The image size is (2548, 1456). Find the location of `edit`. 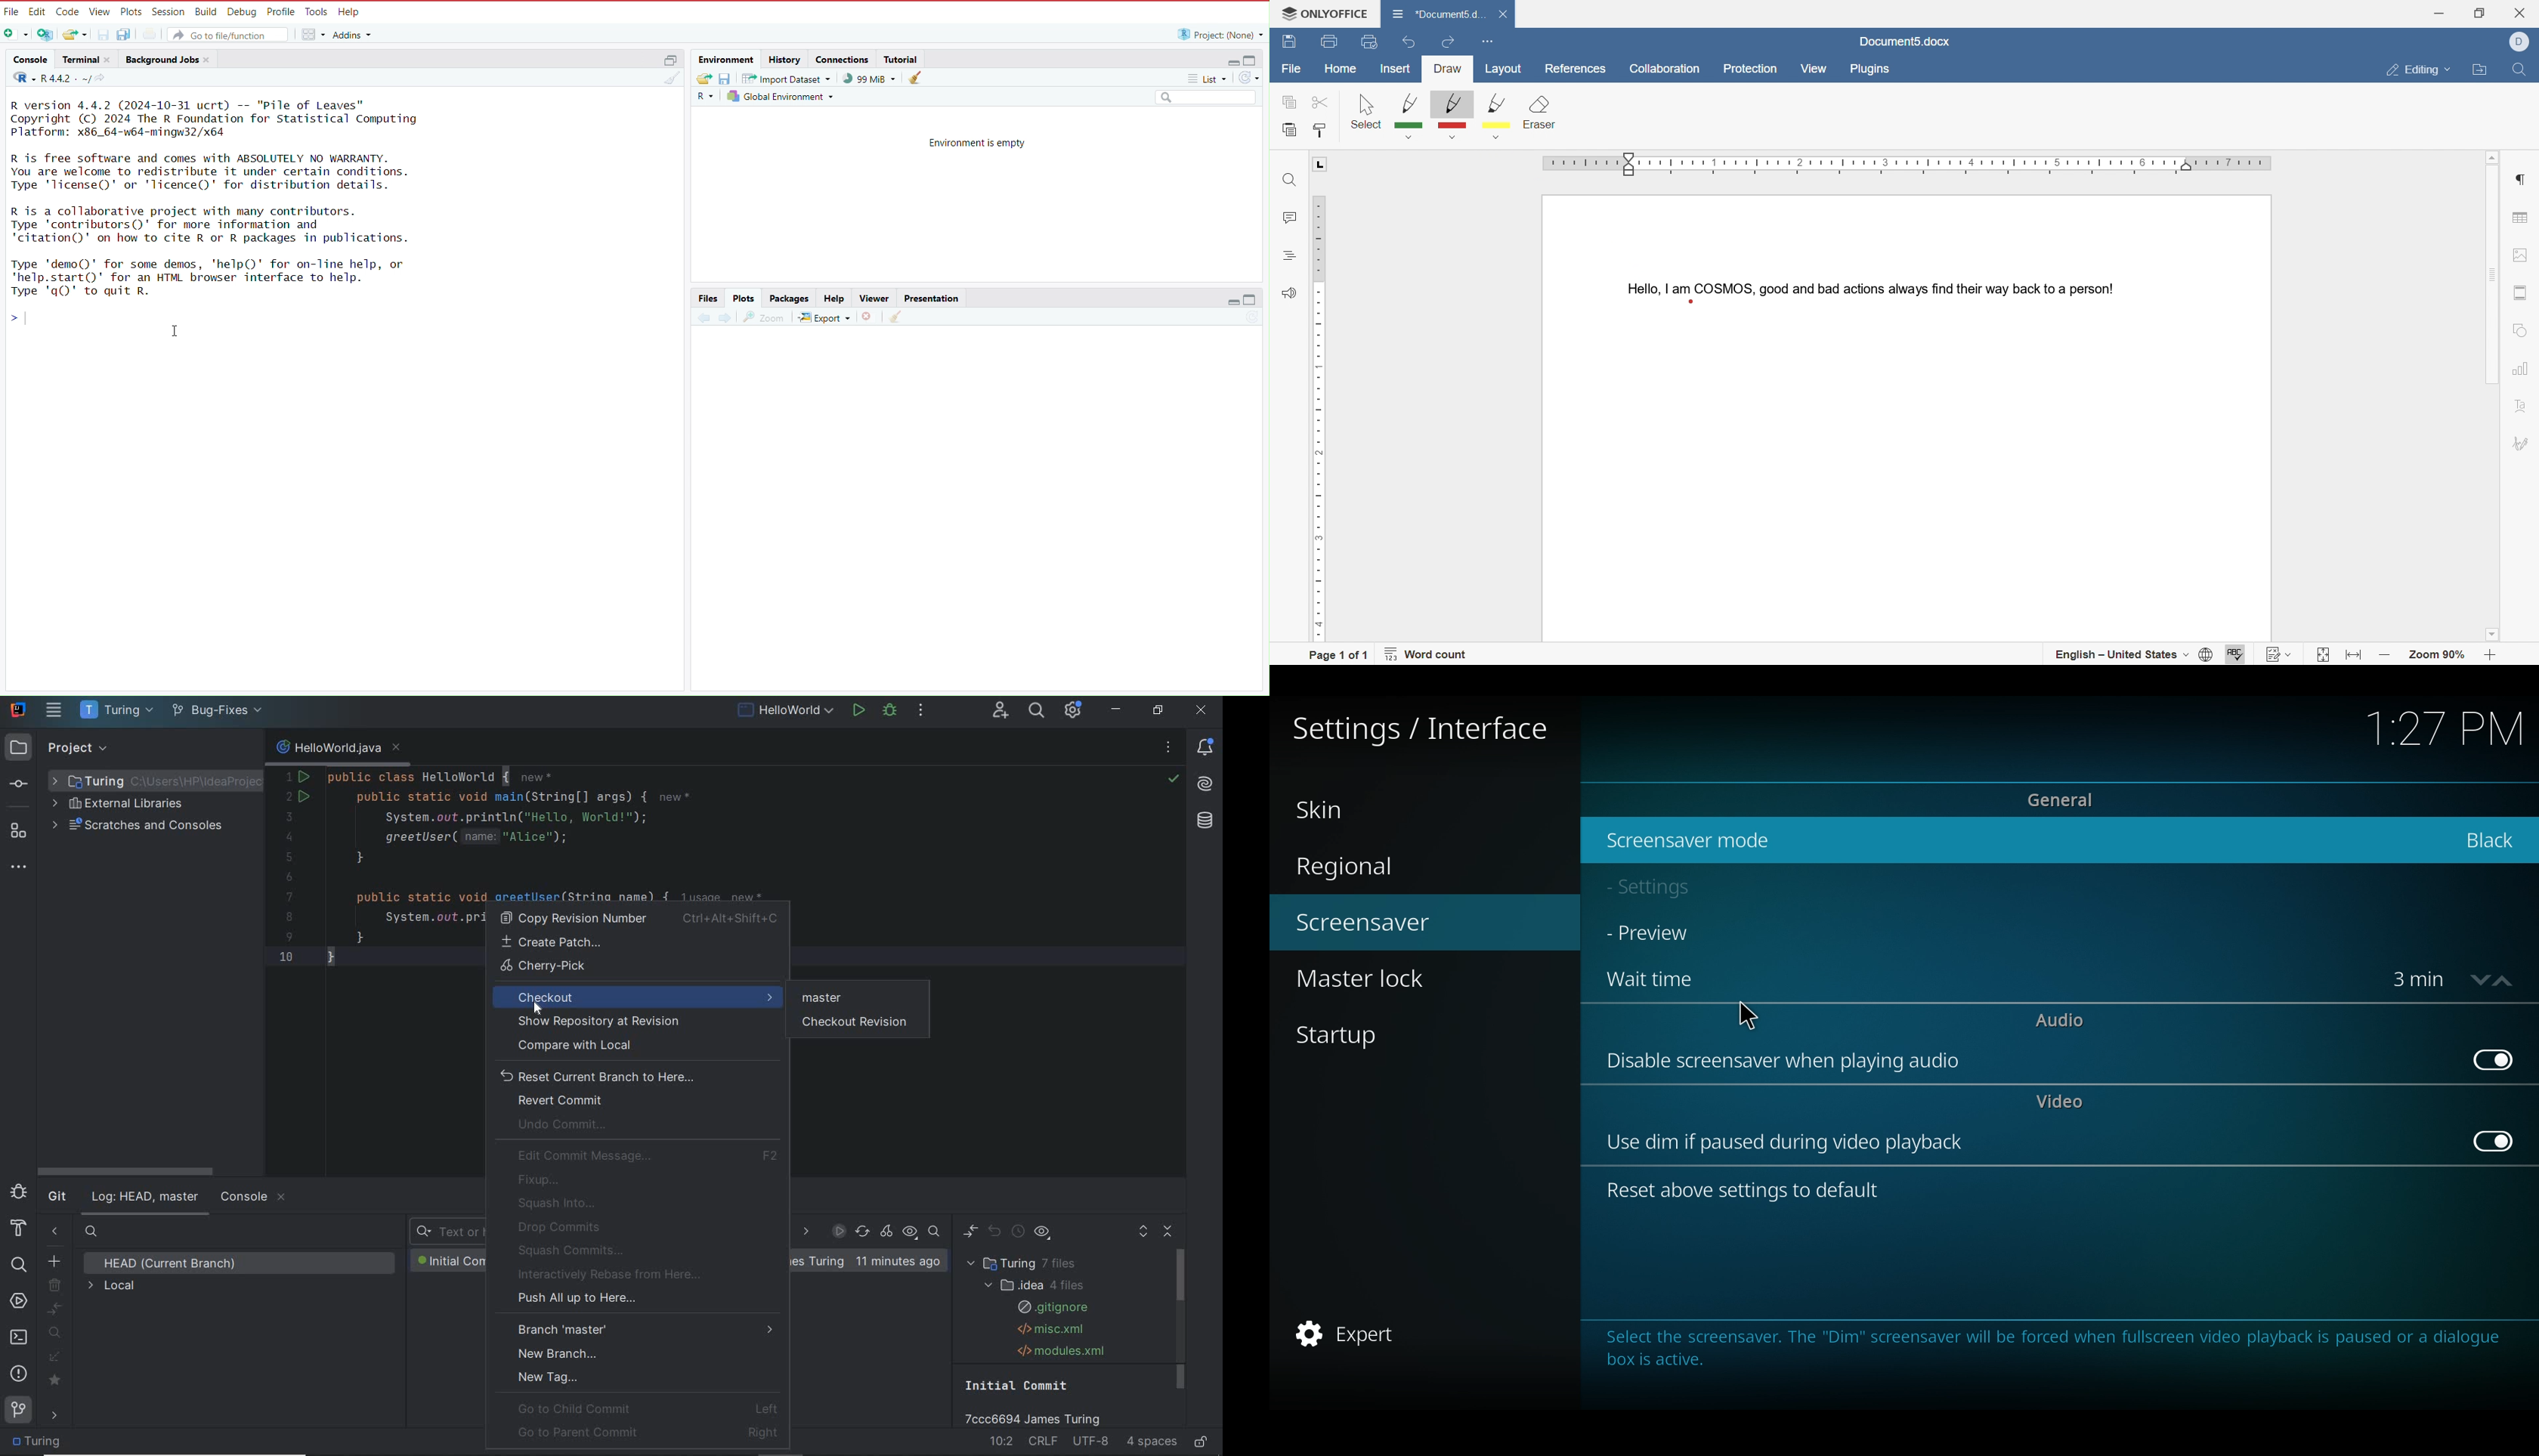

edit is located at coordinates (38, 11).